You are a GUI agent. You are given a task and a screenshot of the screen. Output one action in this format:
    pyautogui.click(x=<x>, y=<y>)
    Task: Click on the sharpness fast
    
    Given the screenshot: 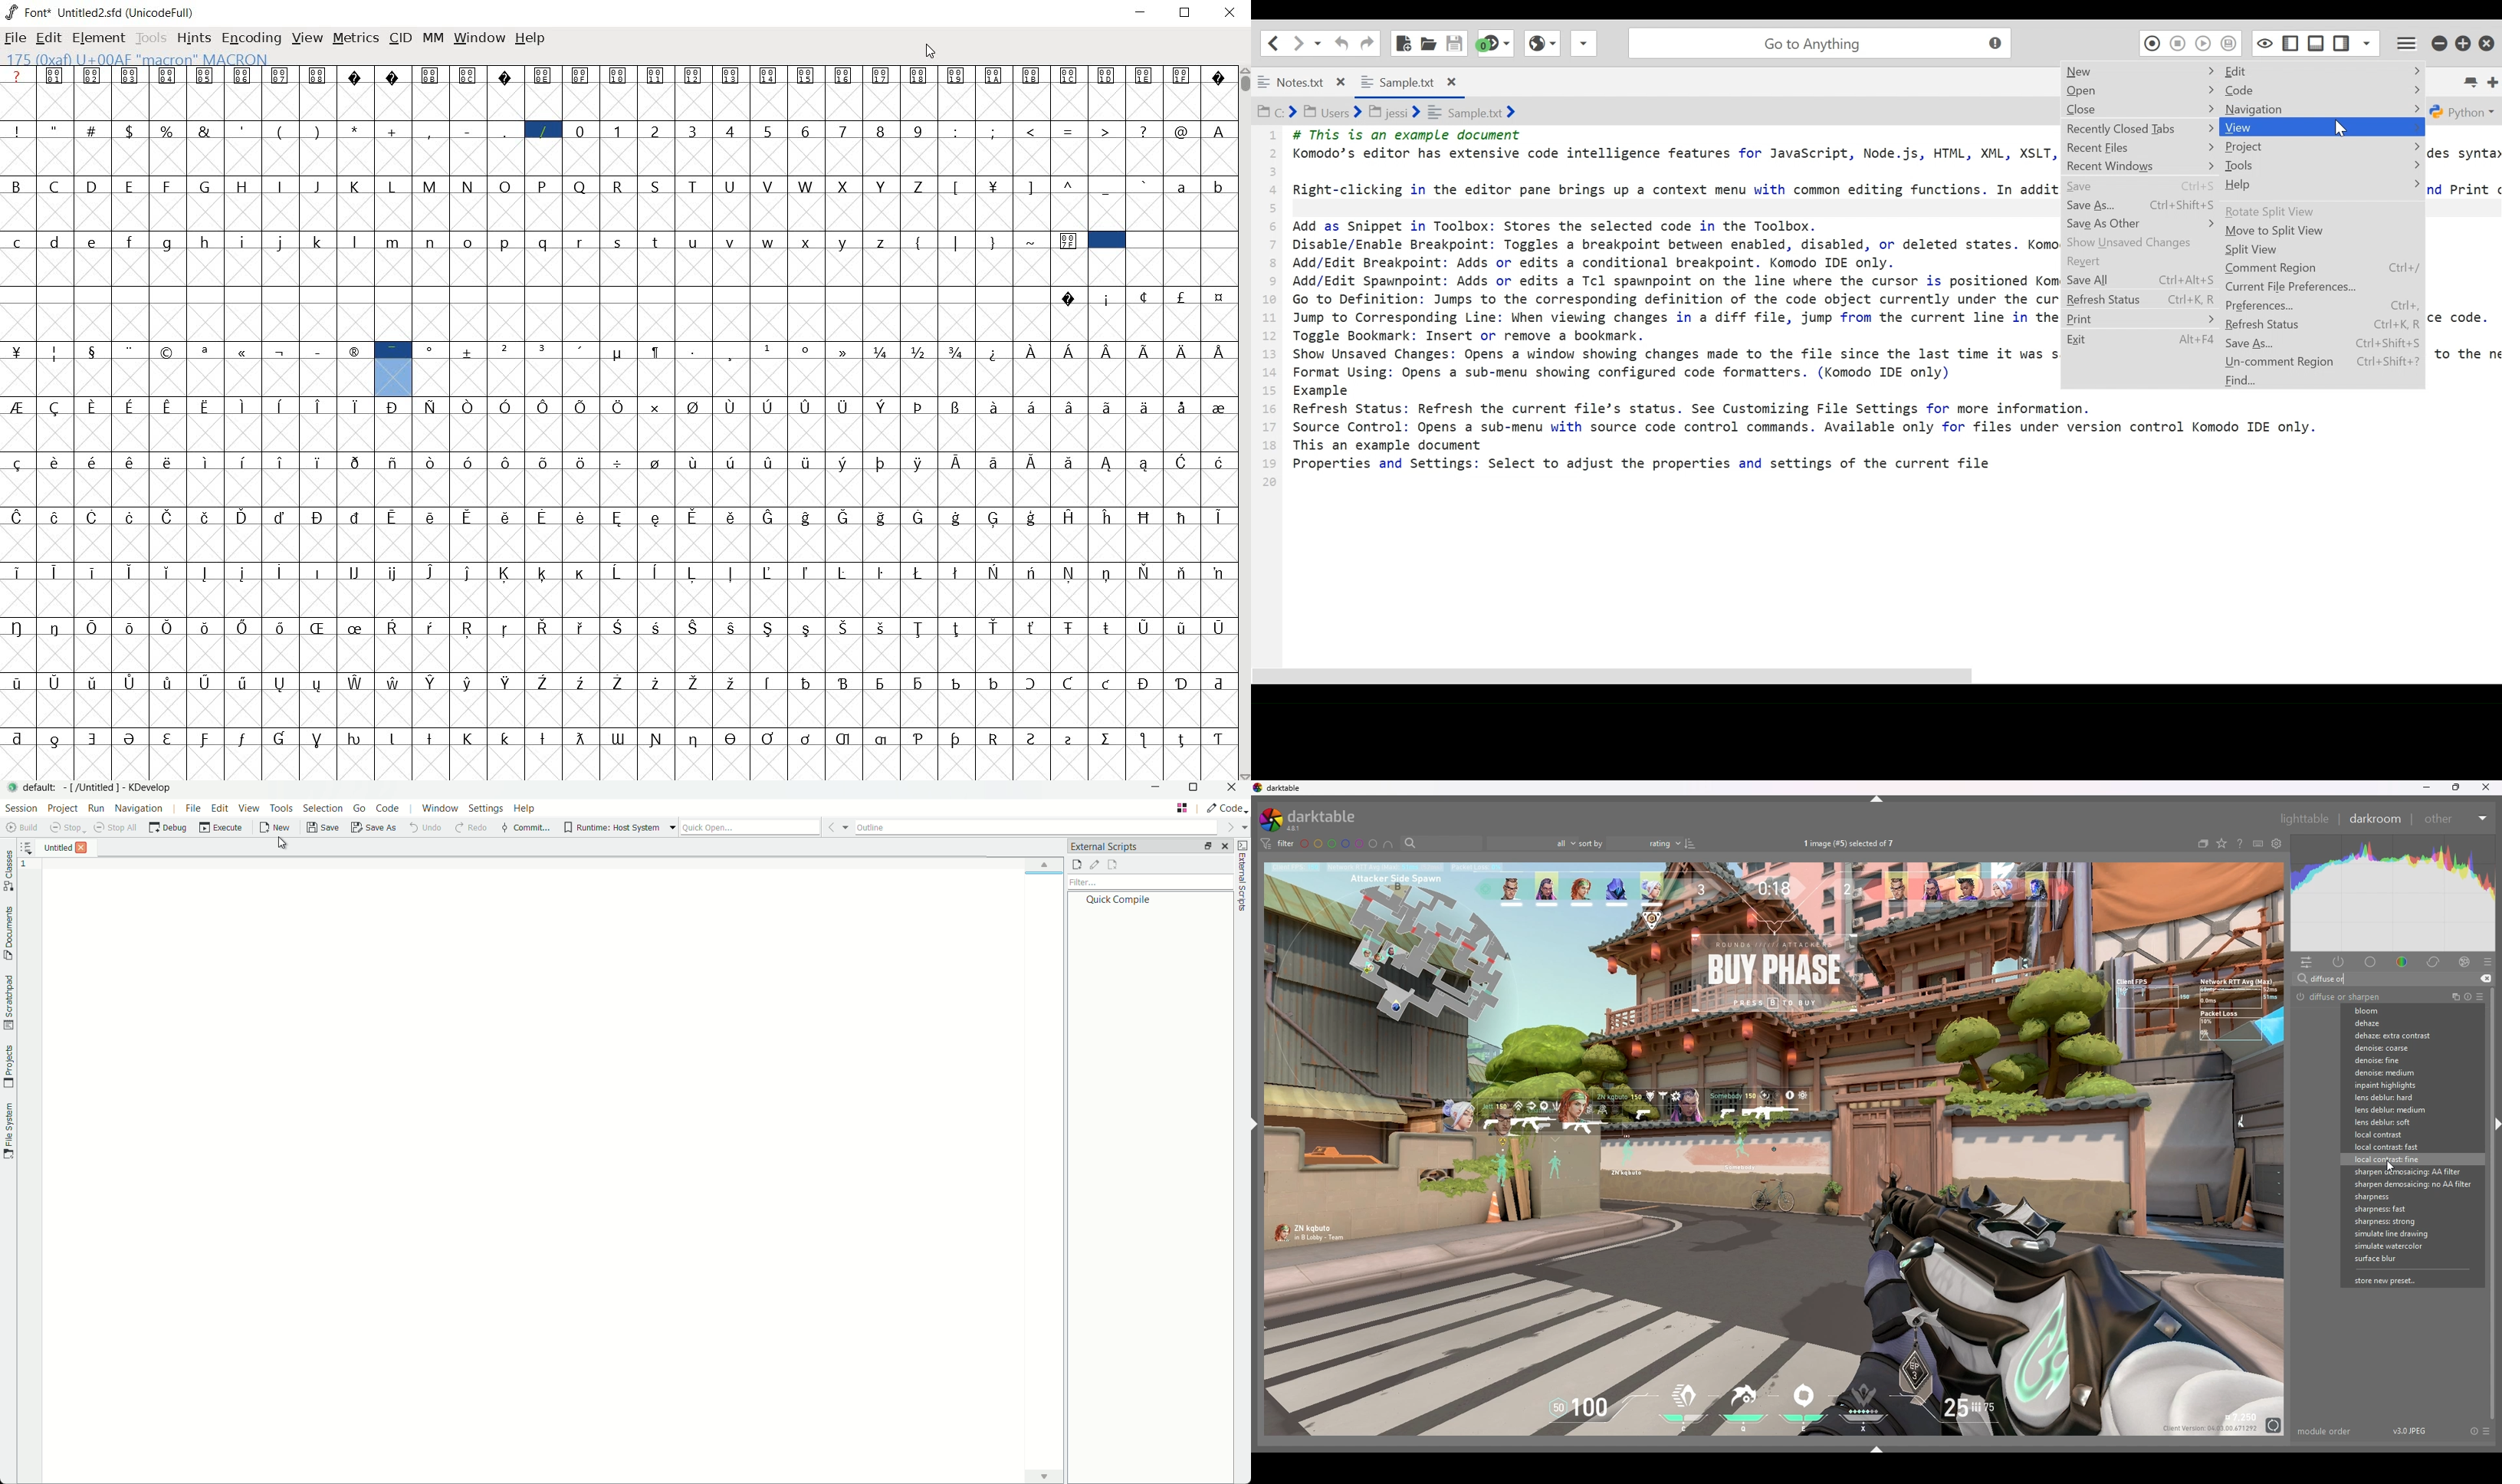 What is the action you would take?
    pyautogui.click(x=2394, y=1210)
    